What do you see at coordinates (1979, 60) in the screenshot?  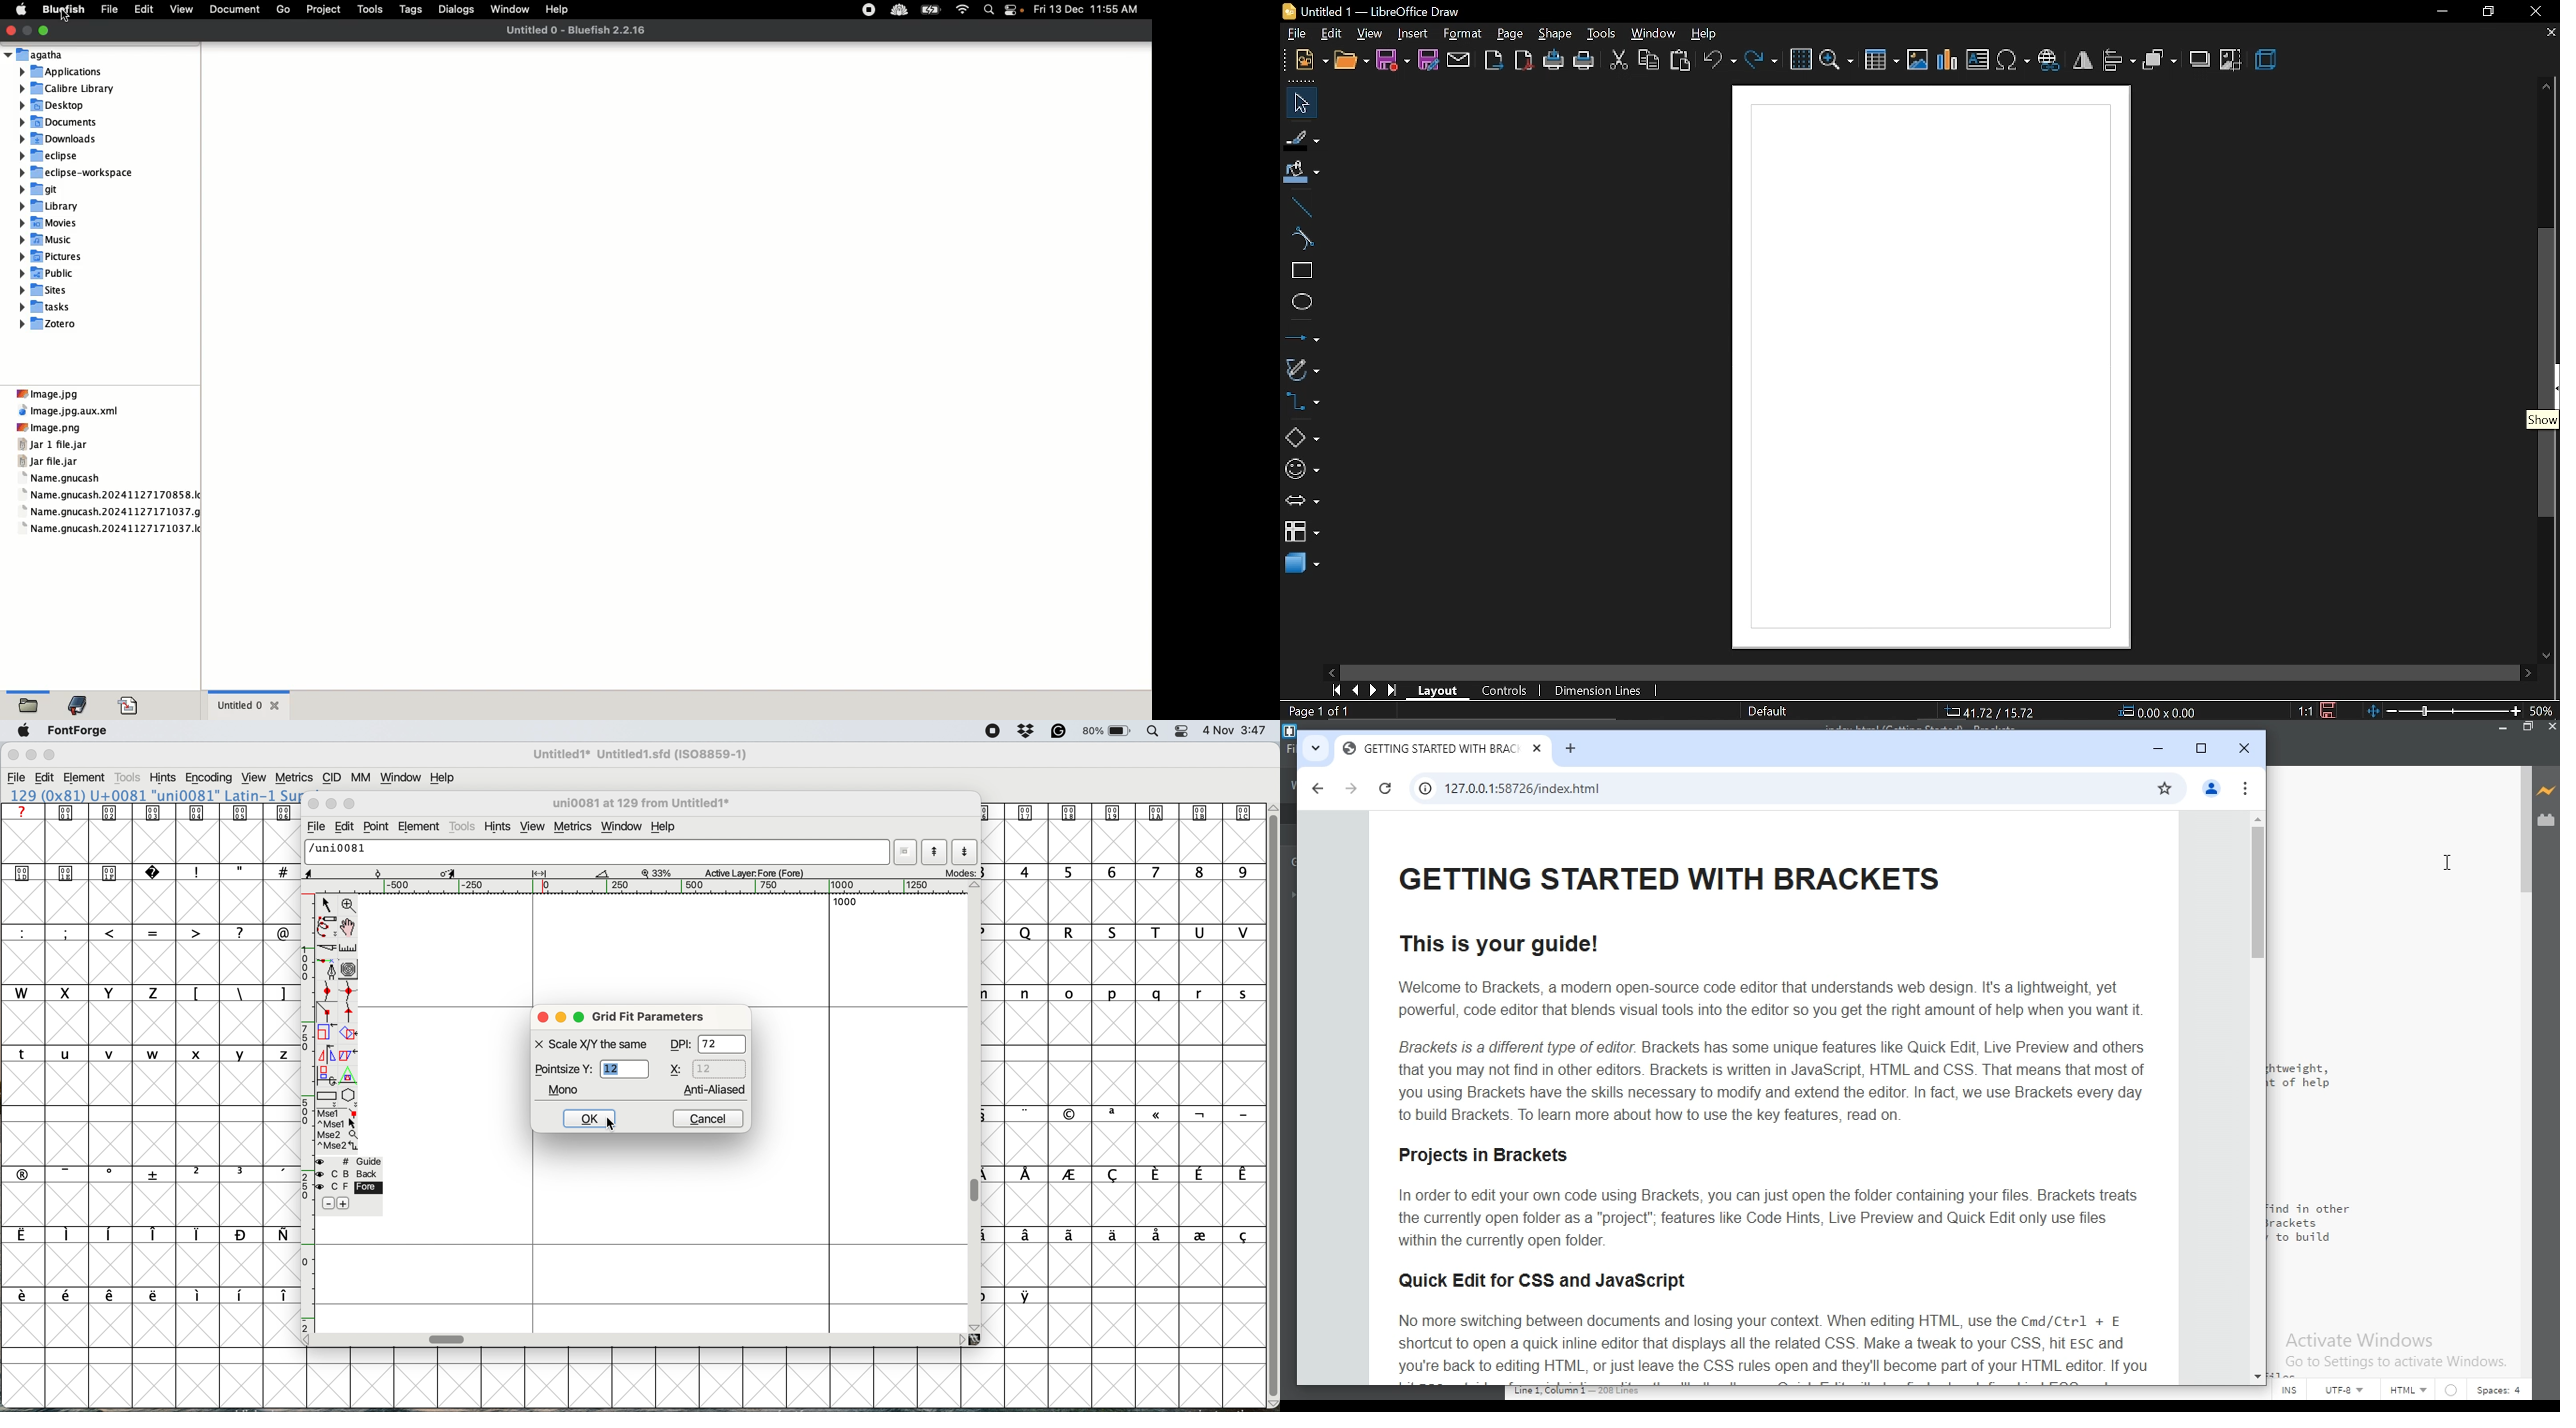 I see `insert text` at bounding box center [1979, 60].